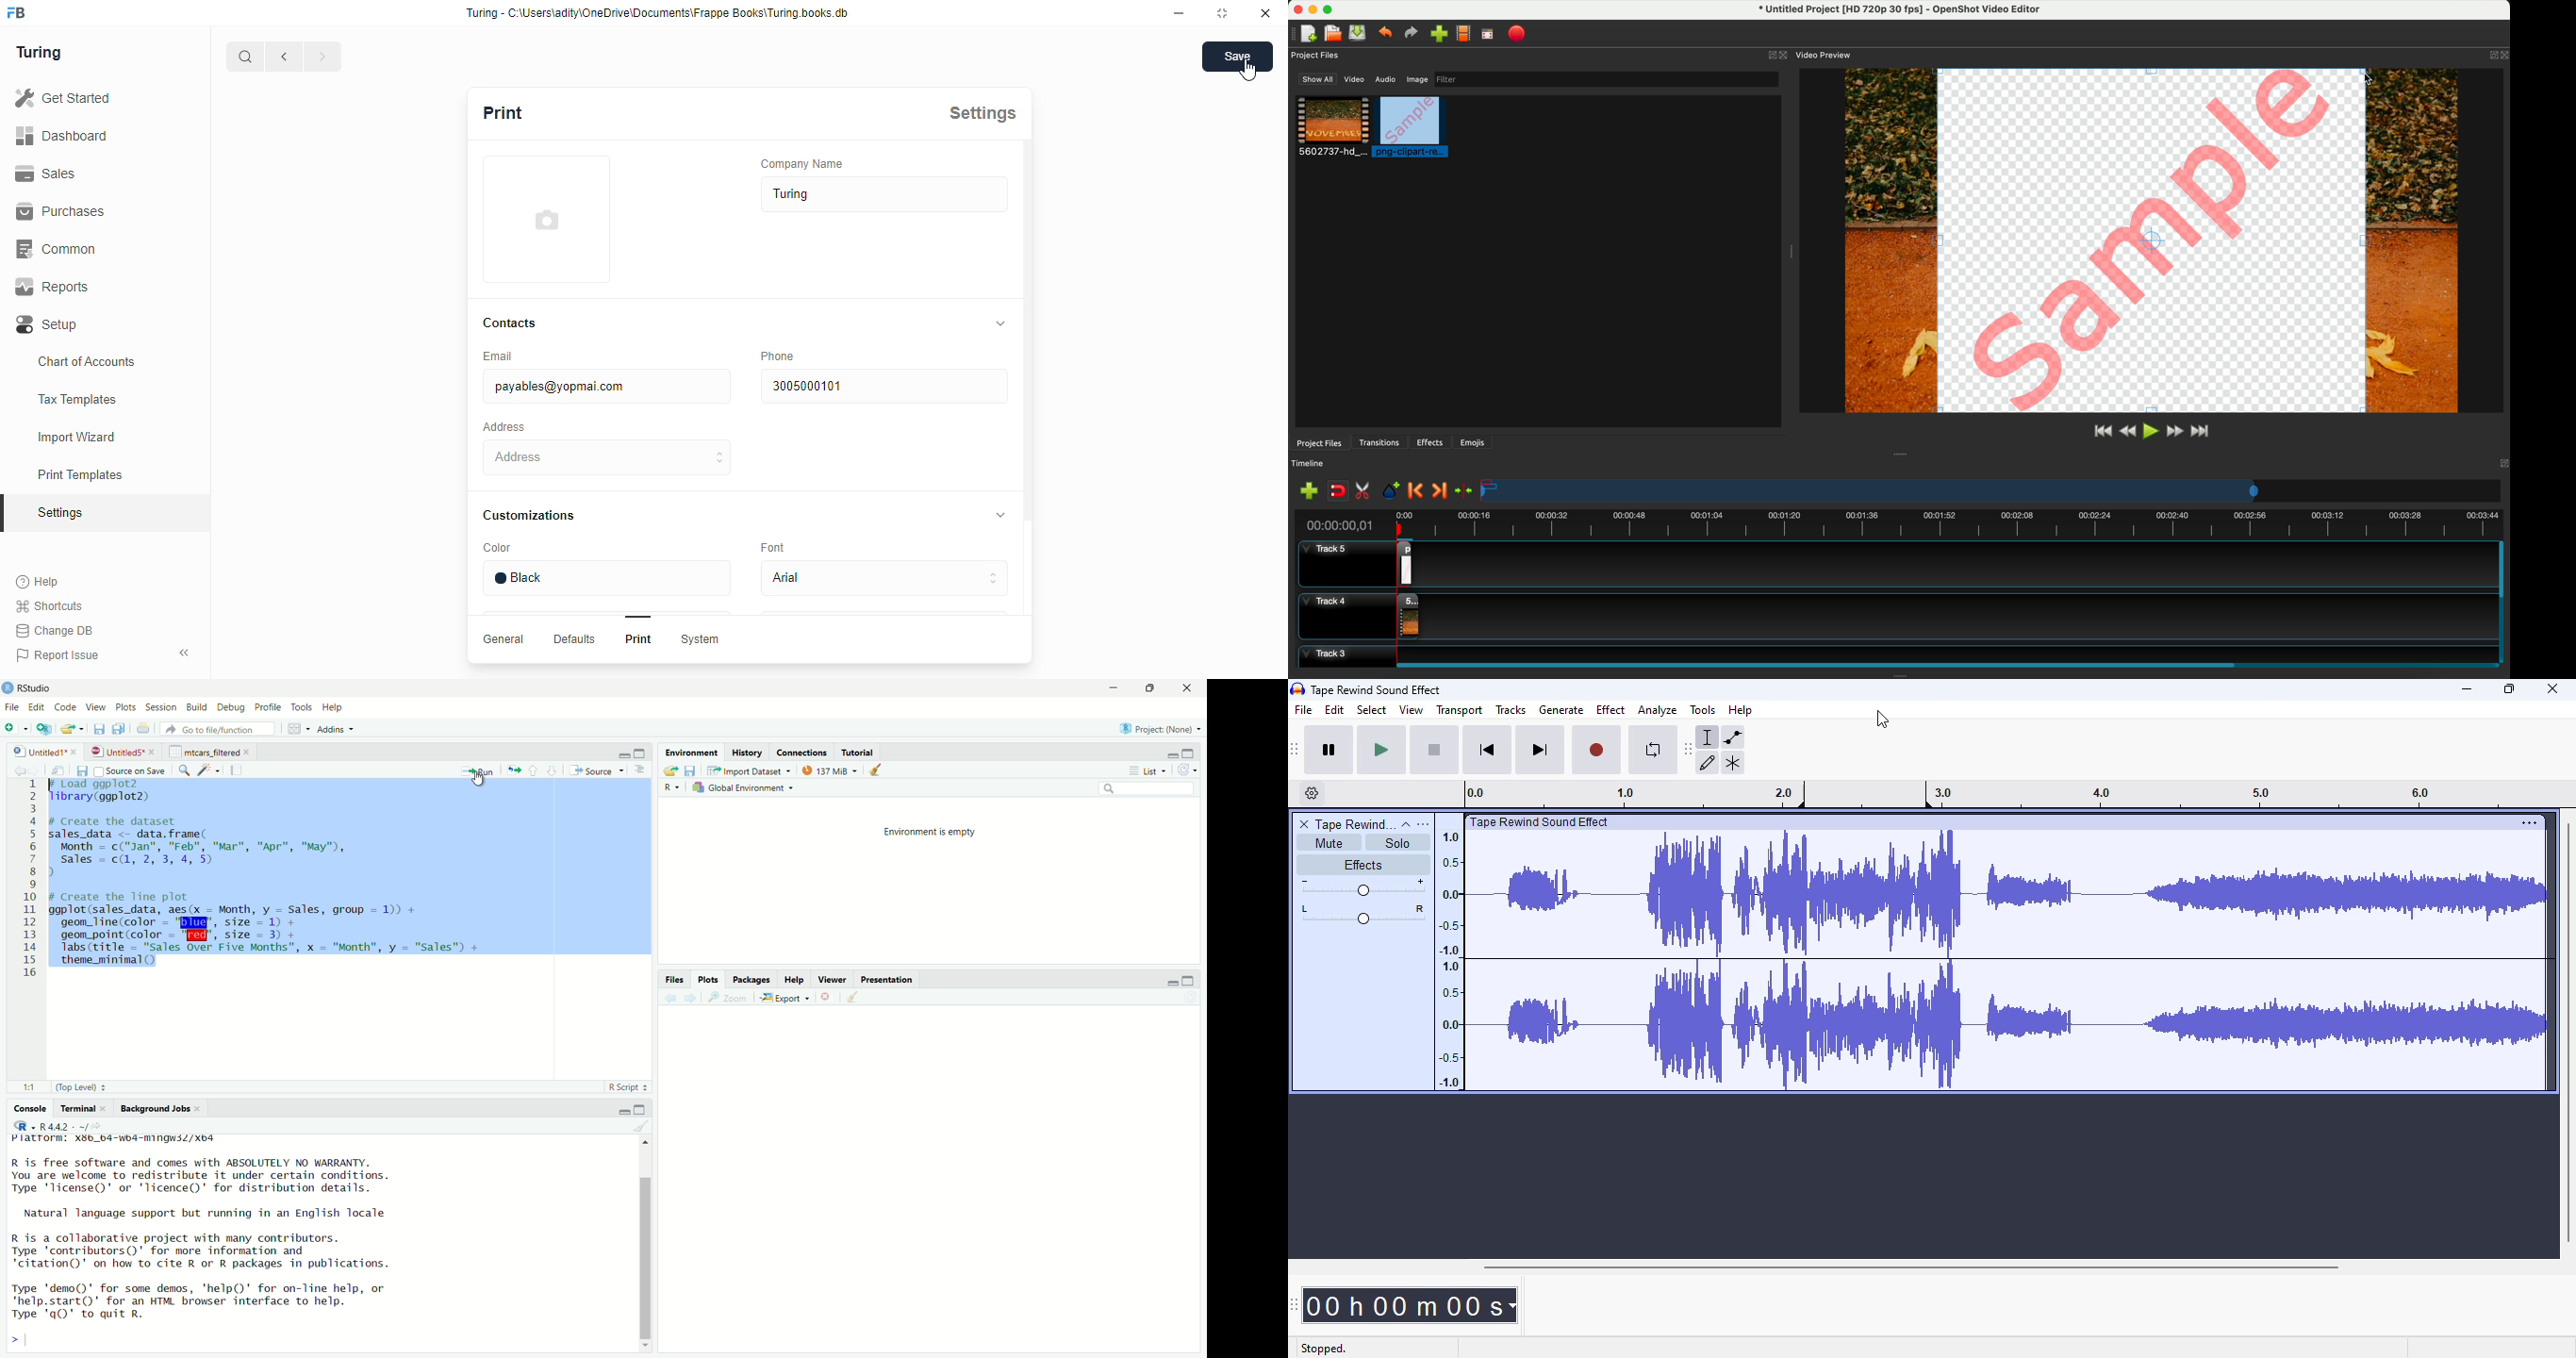 This screenshot has height=1372, width=2576. I want to click on close, so click(1189, 688).